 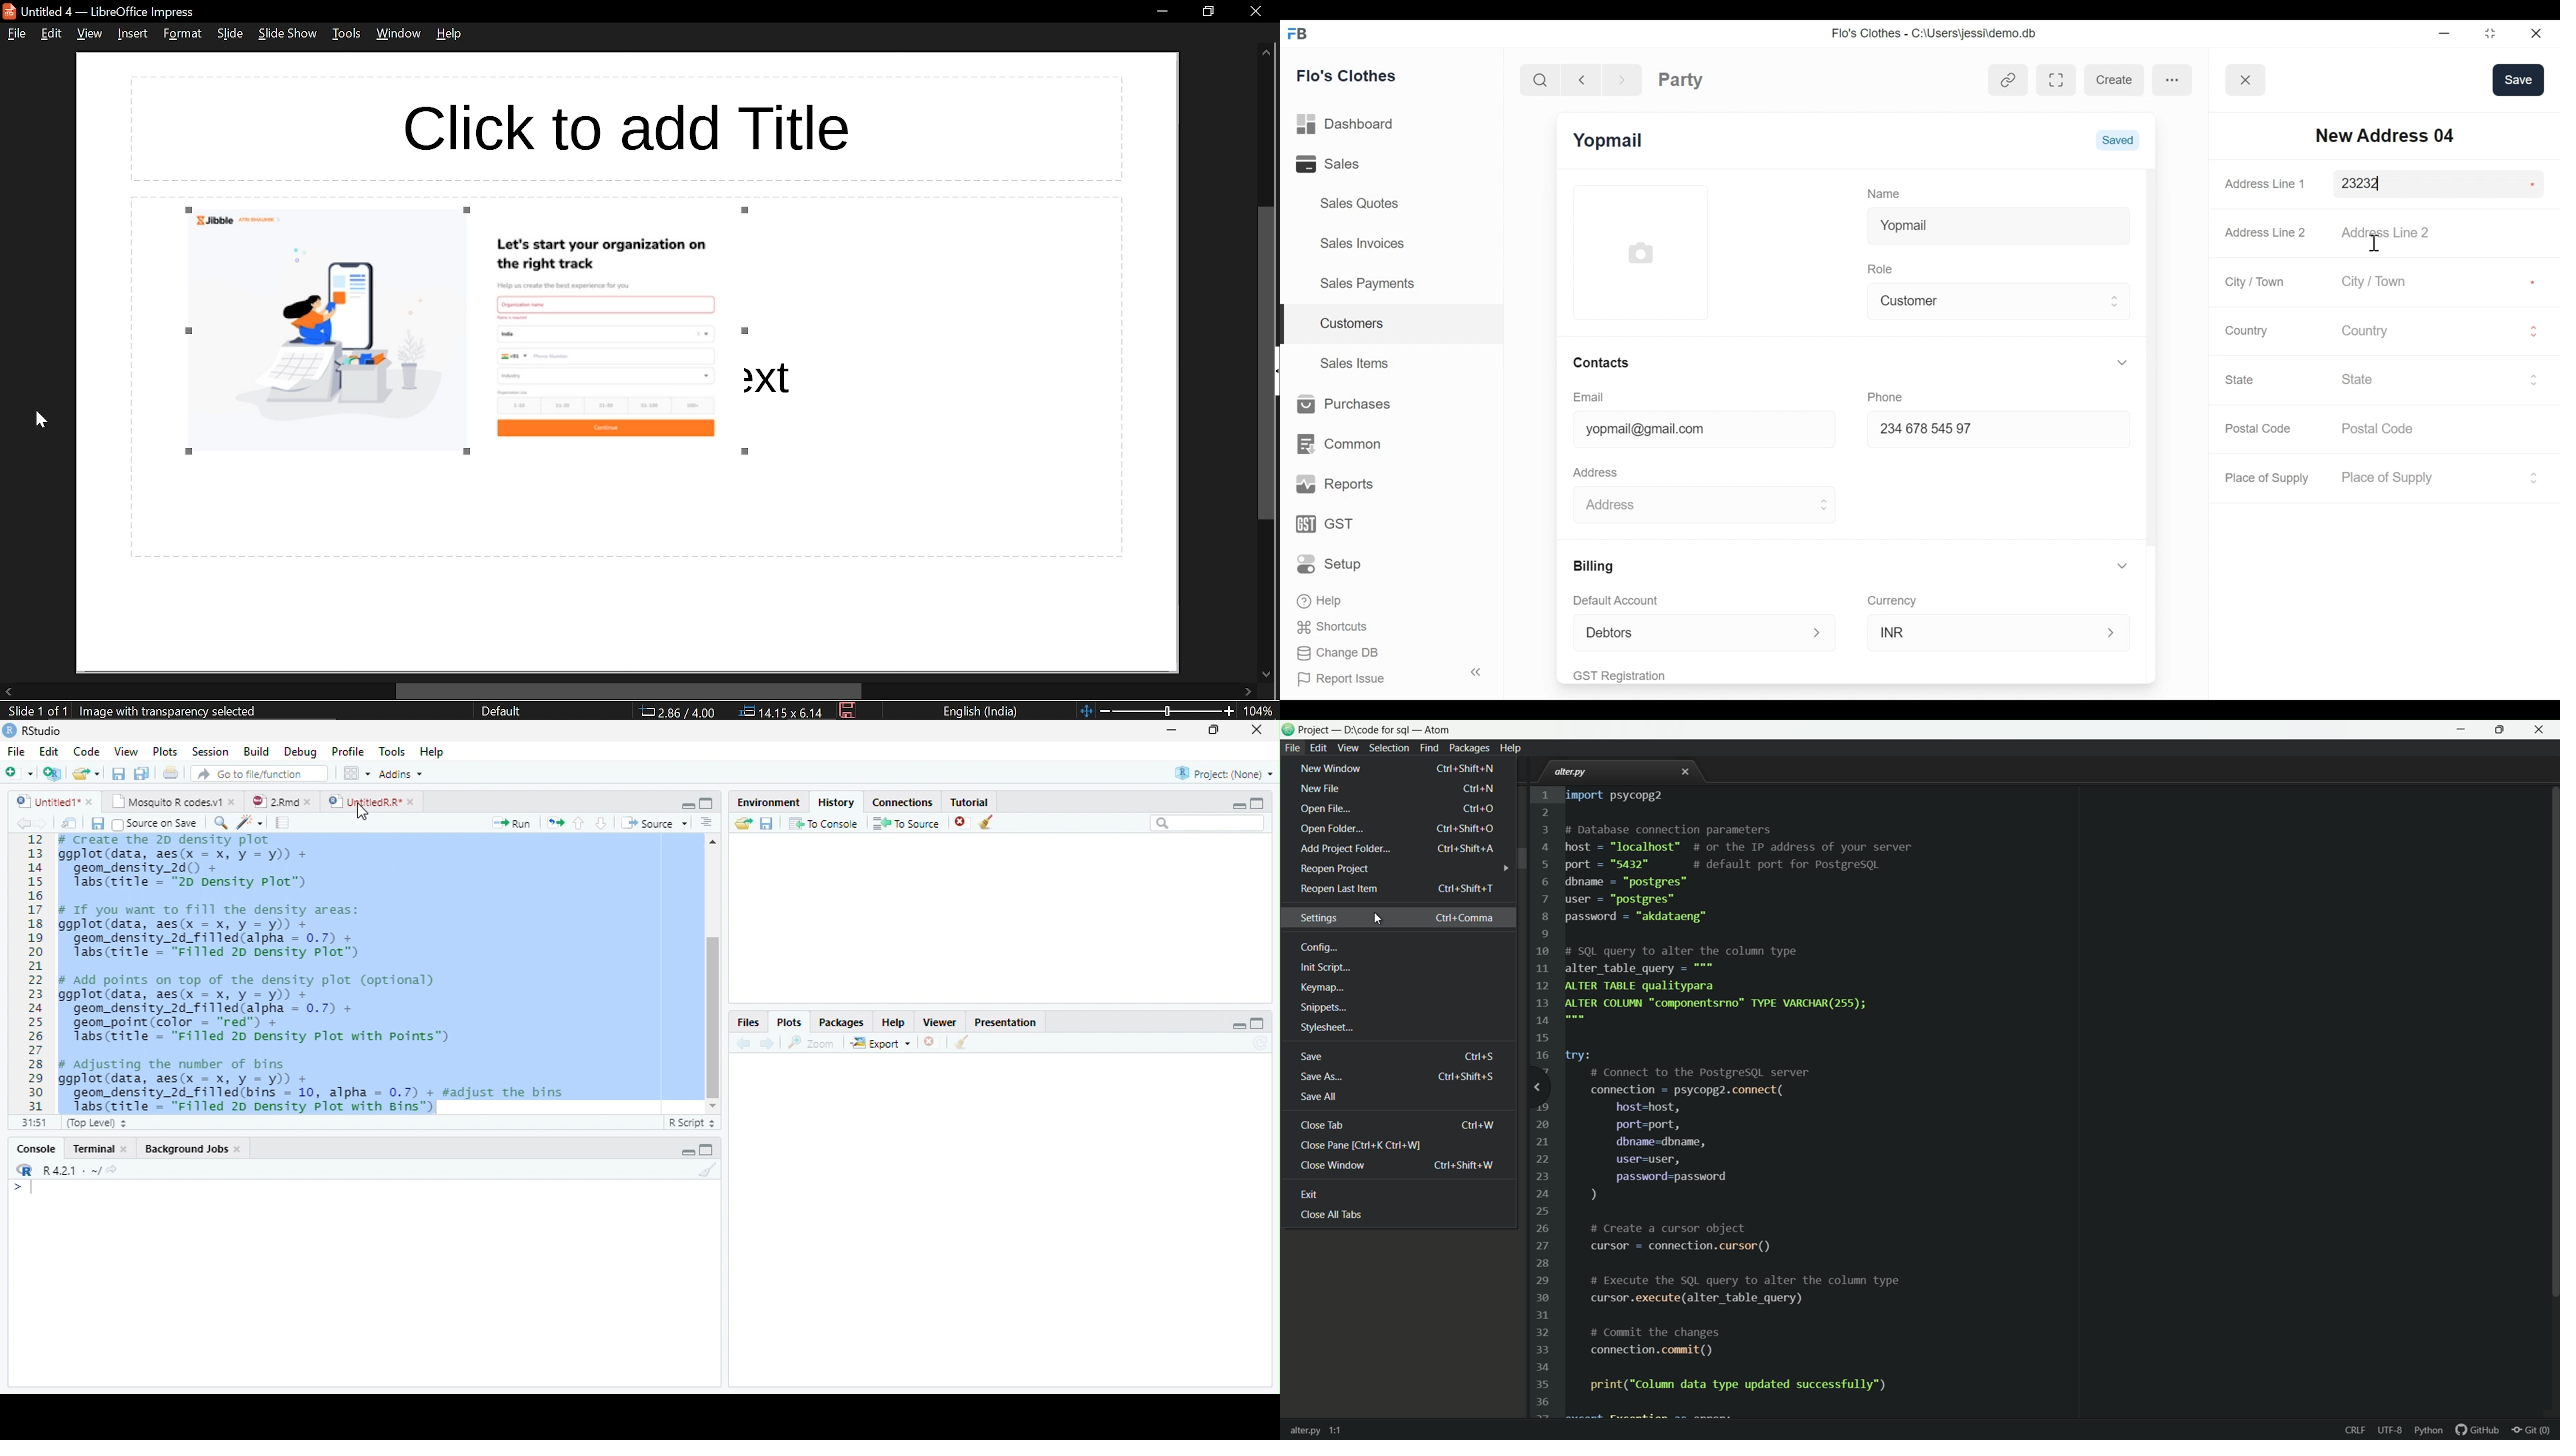 What do you see at coordinates (688, 1153) in the screenshot?
I see `minimize` at bounding box center [688, 1153].